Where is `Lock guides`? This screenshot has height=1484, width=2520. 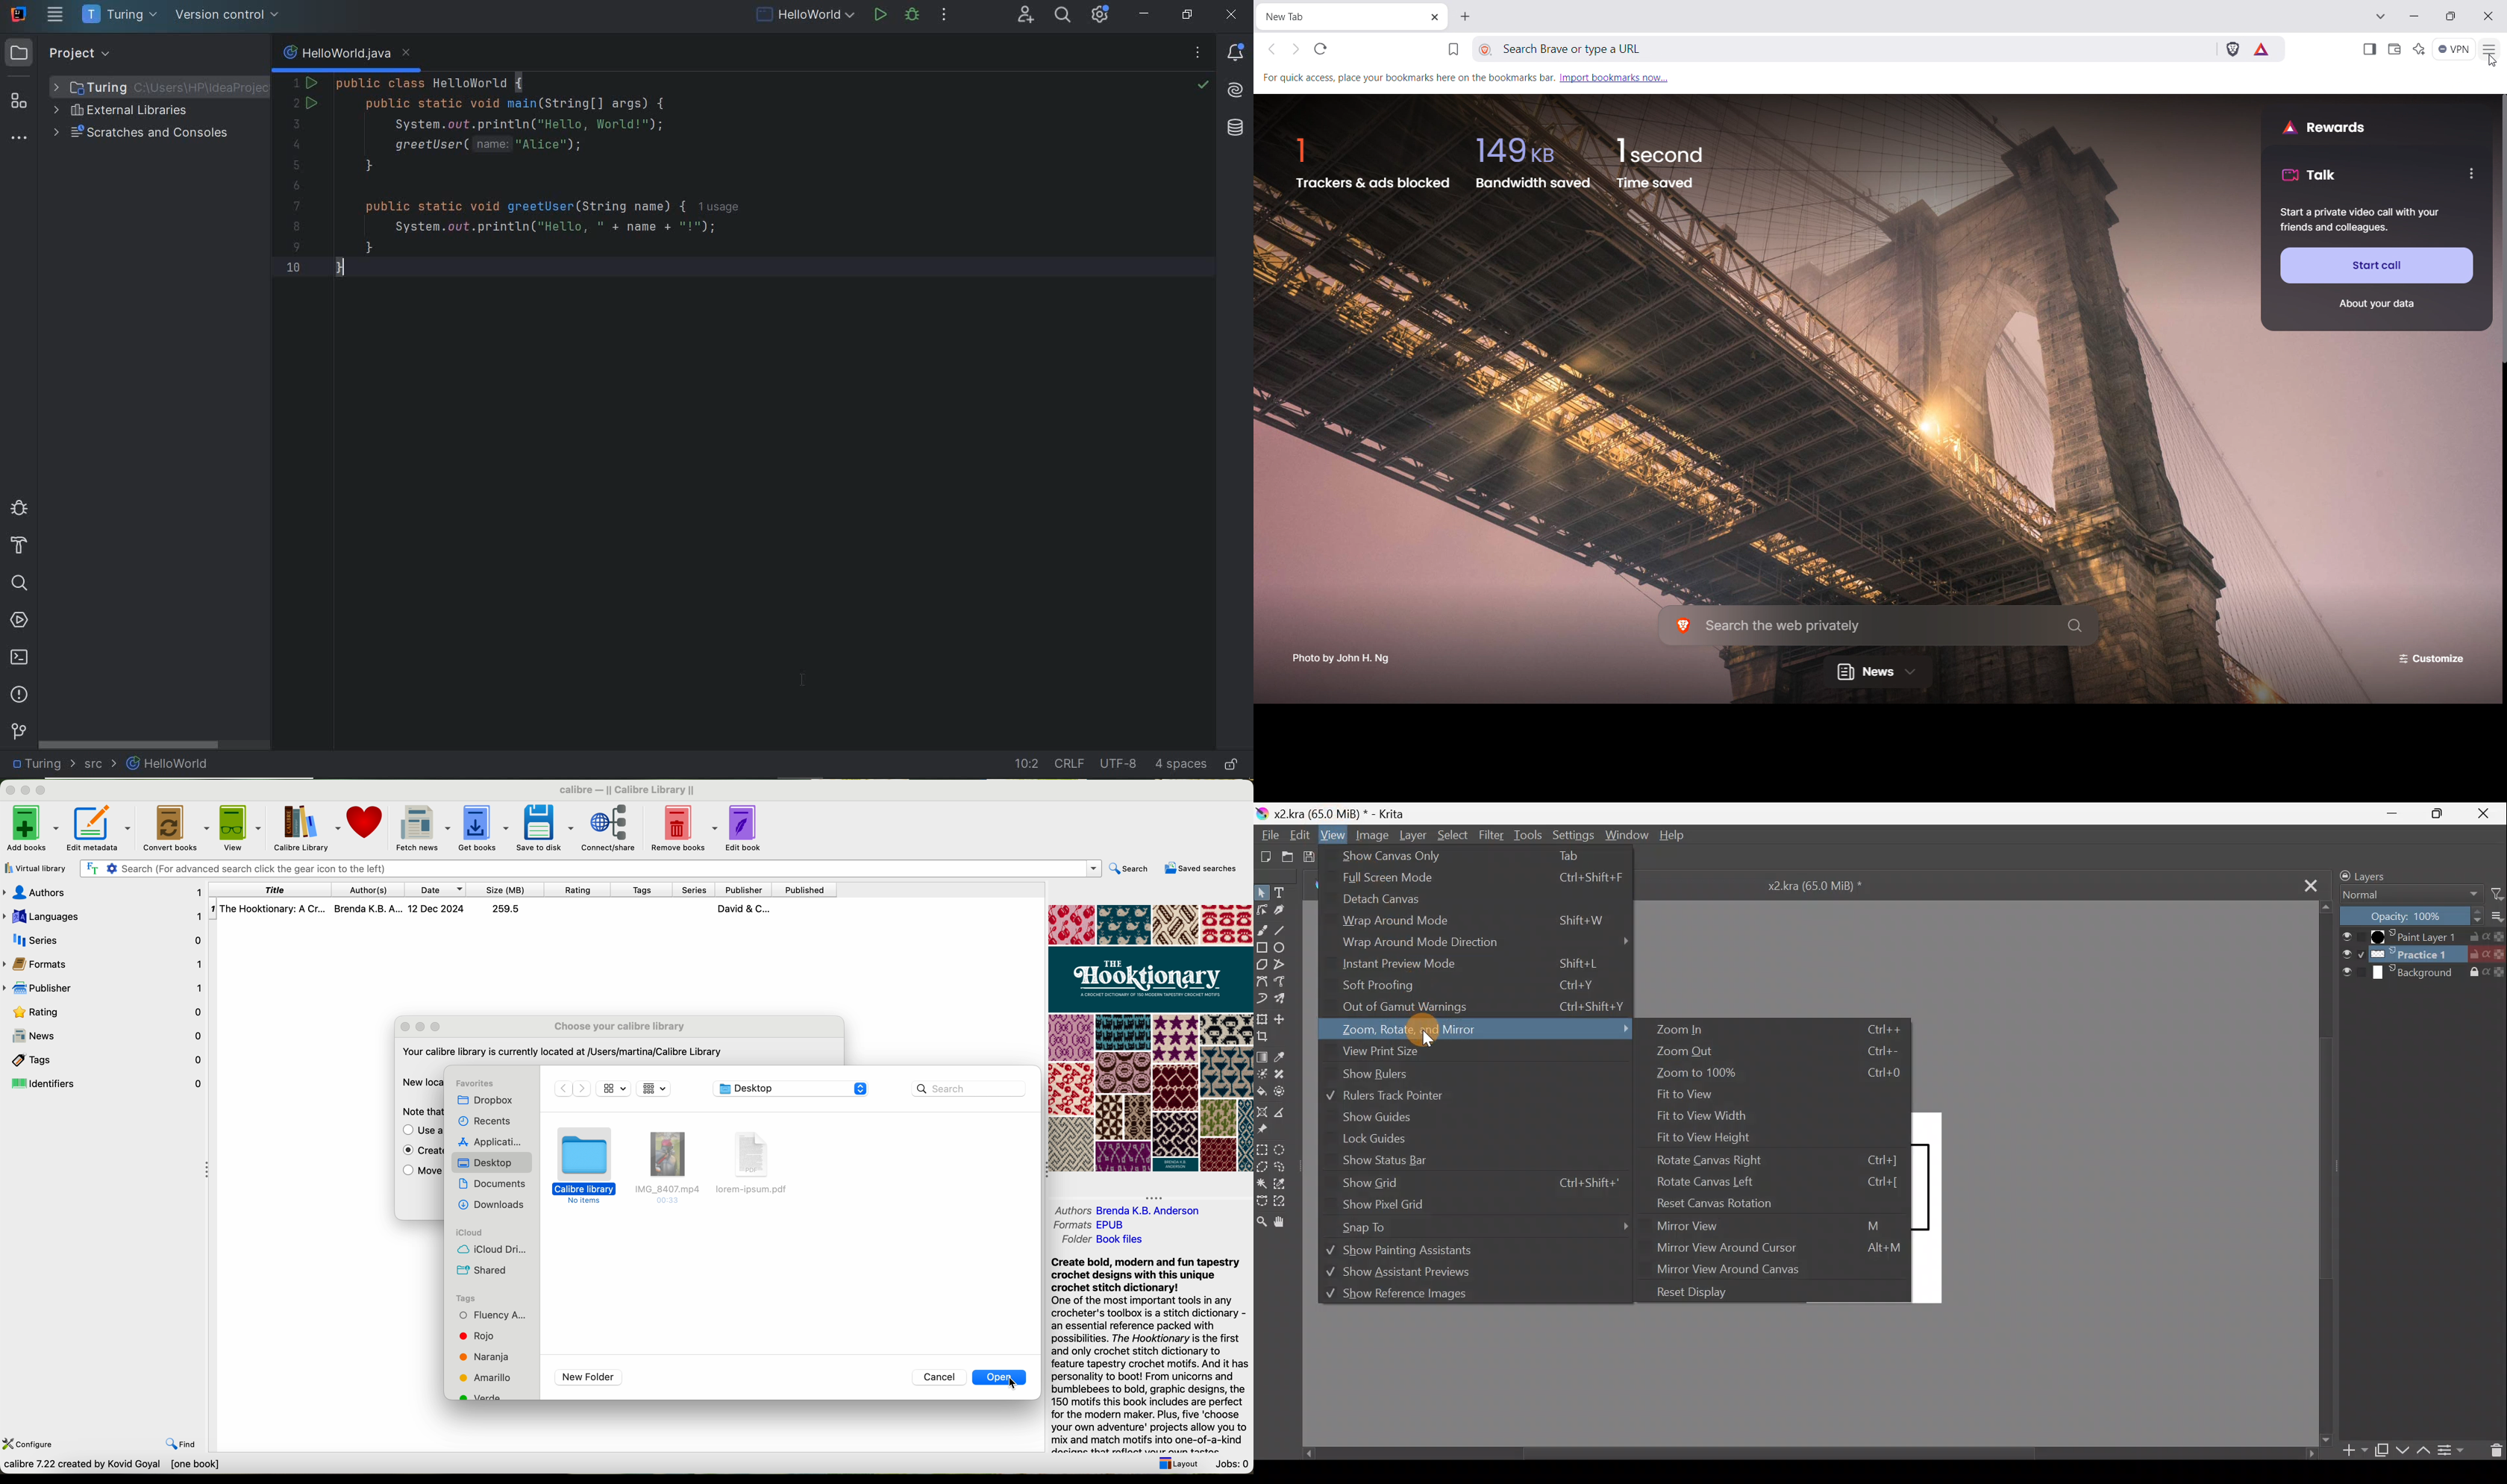
Lock guides is located at coordinates (1373, 1139).